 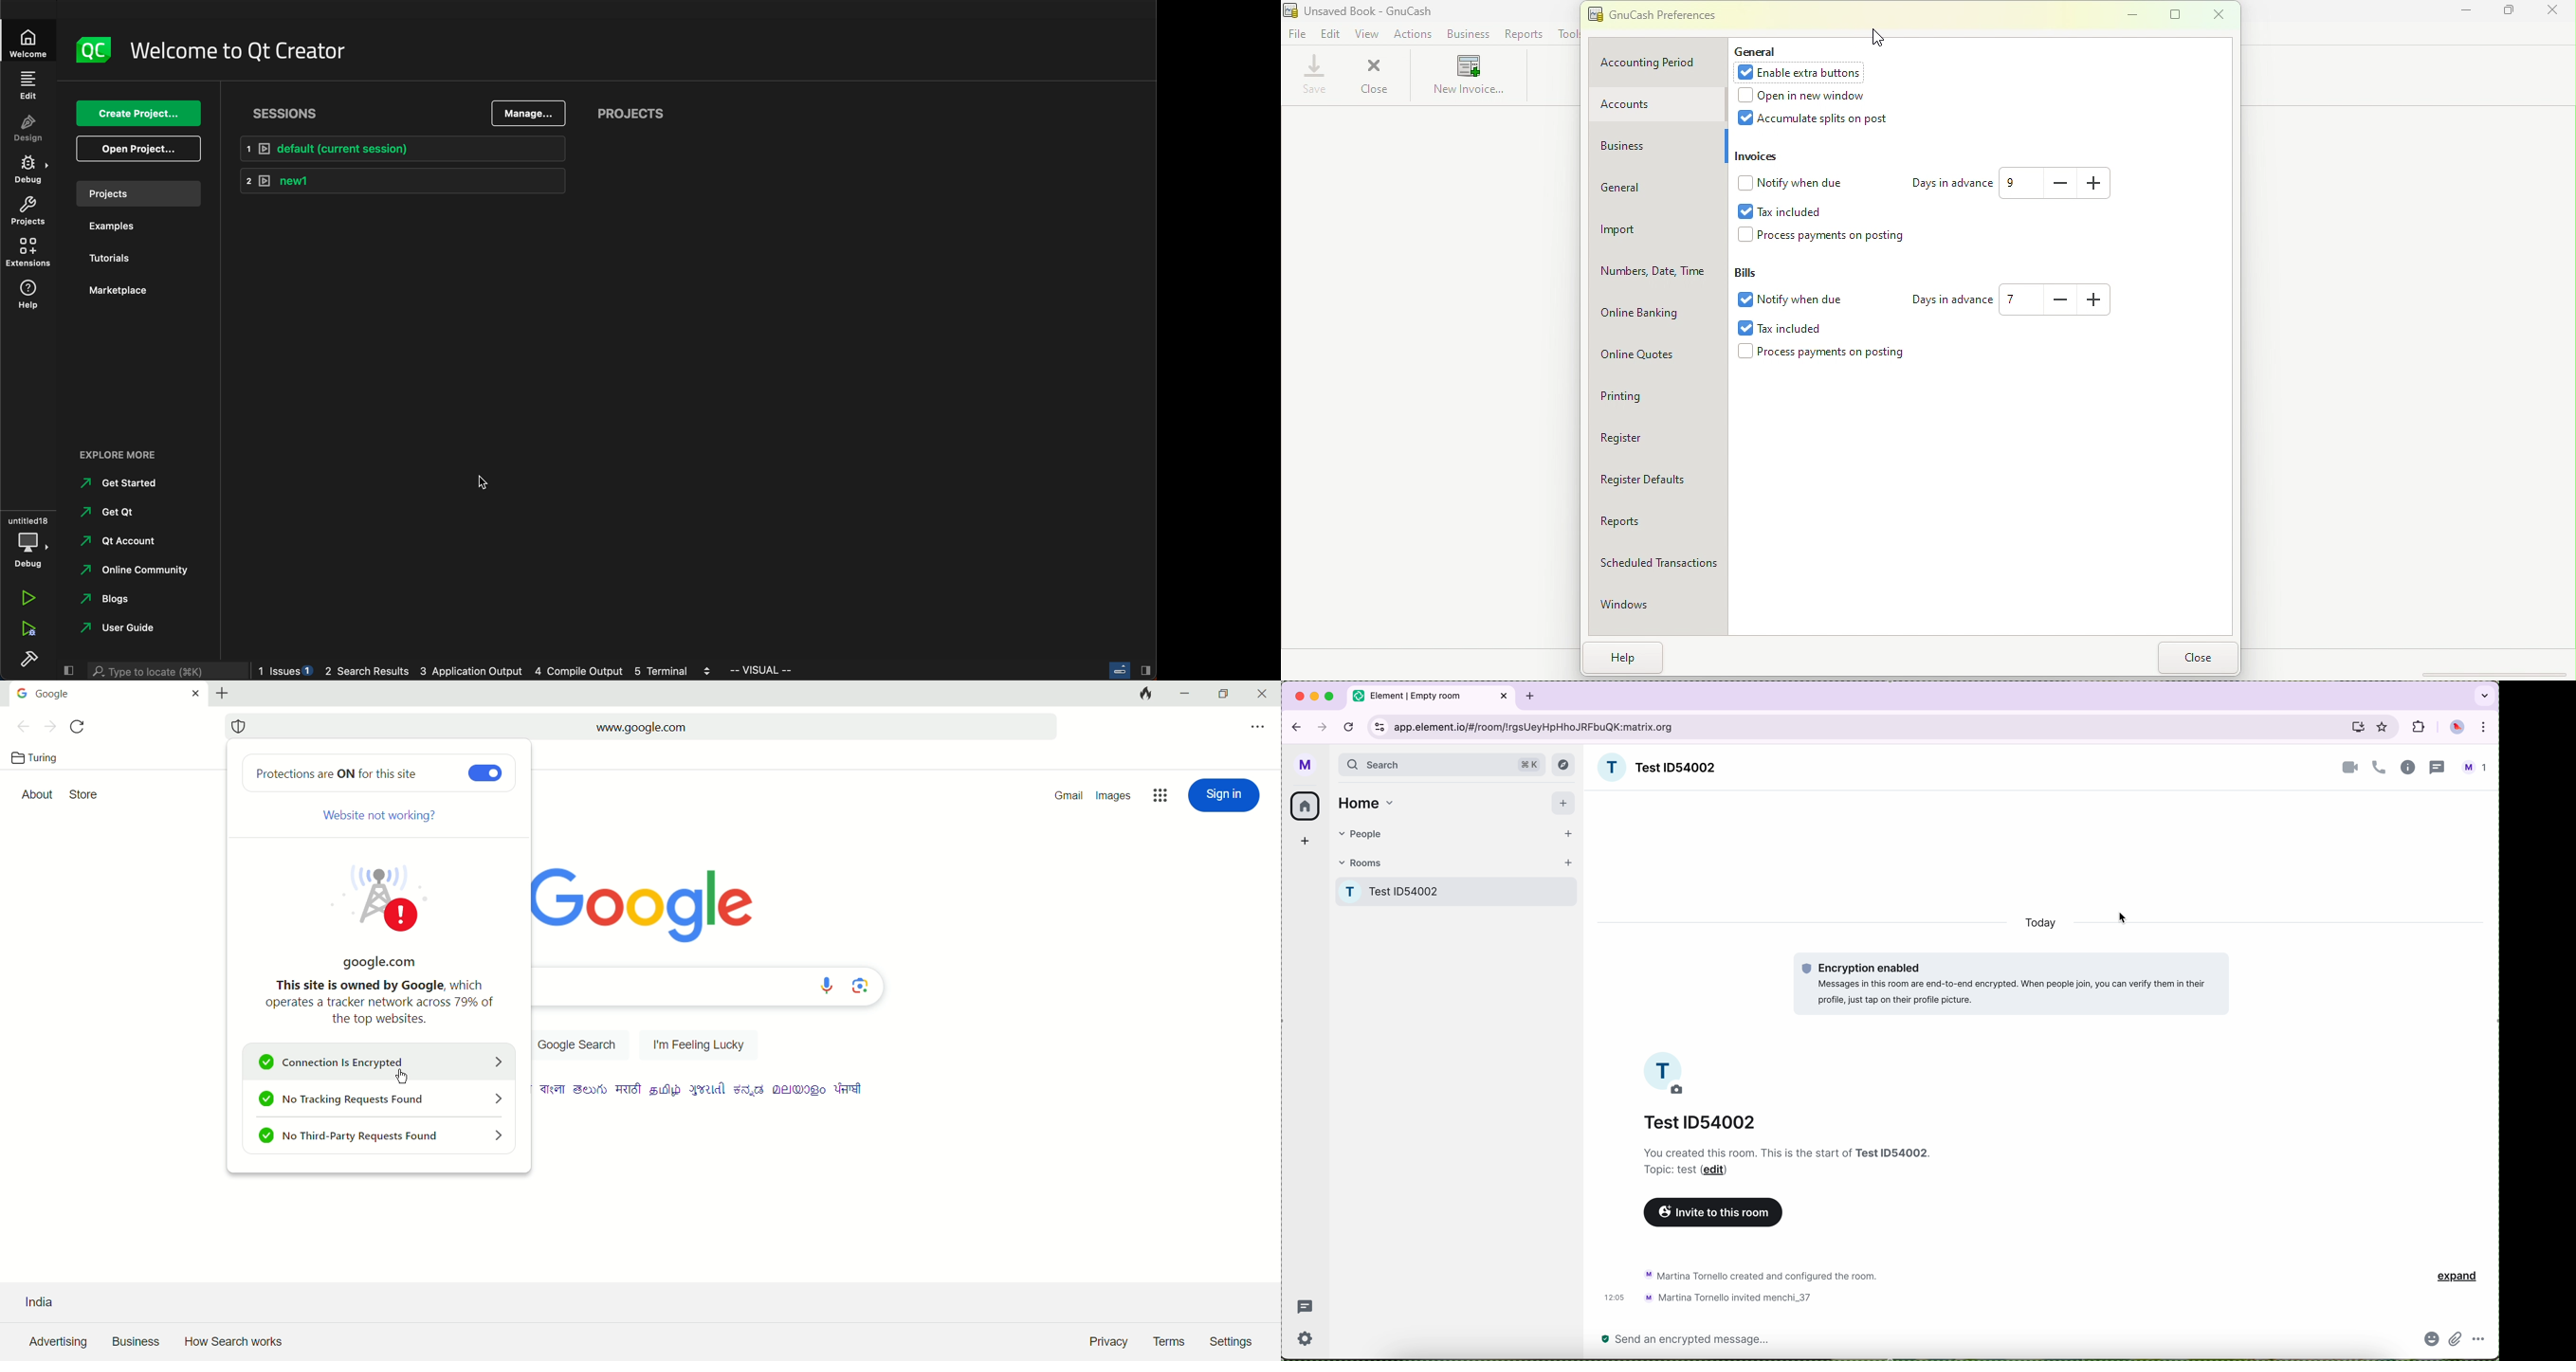 I want to click on minimize, so click(x=1185, y=695).